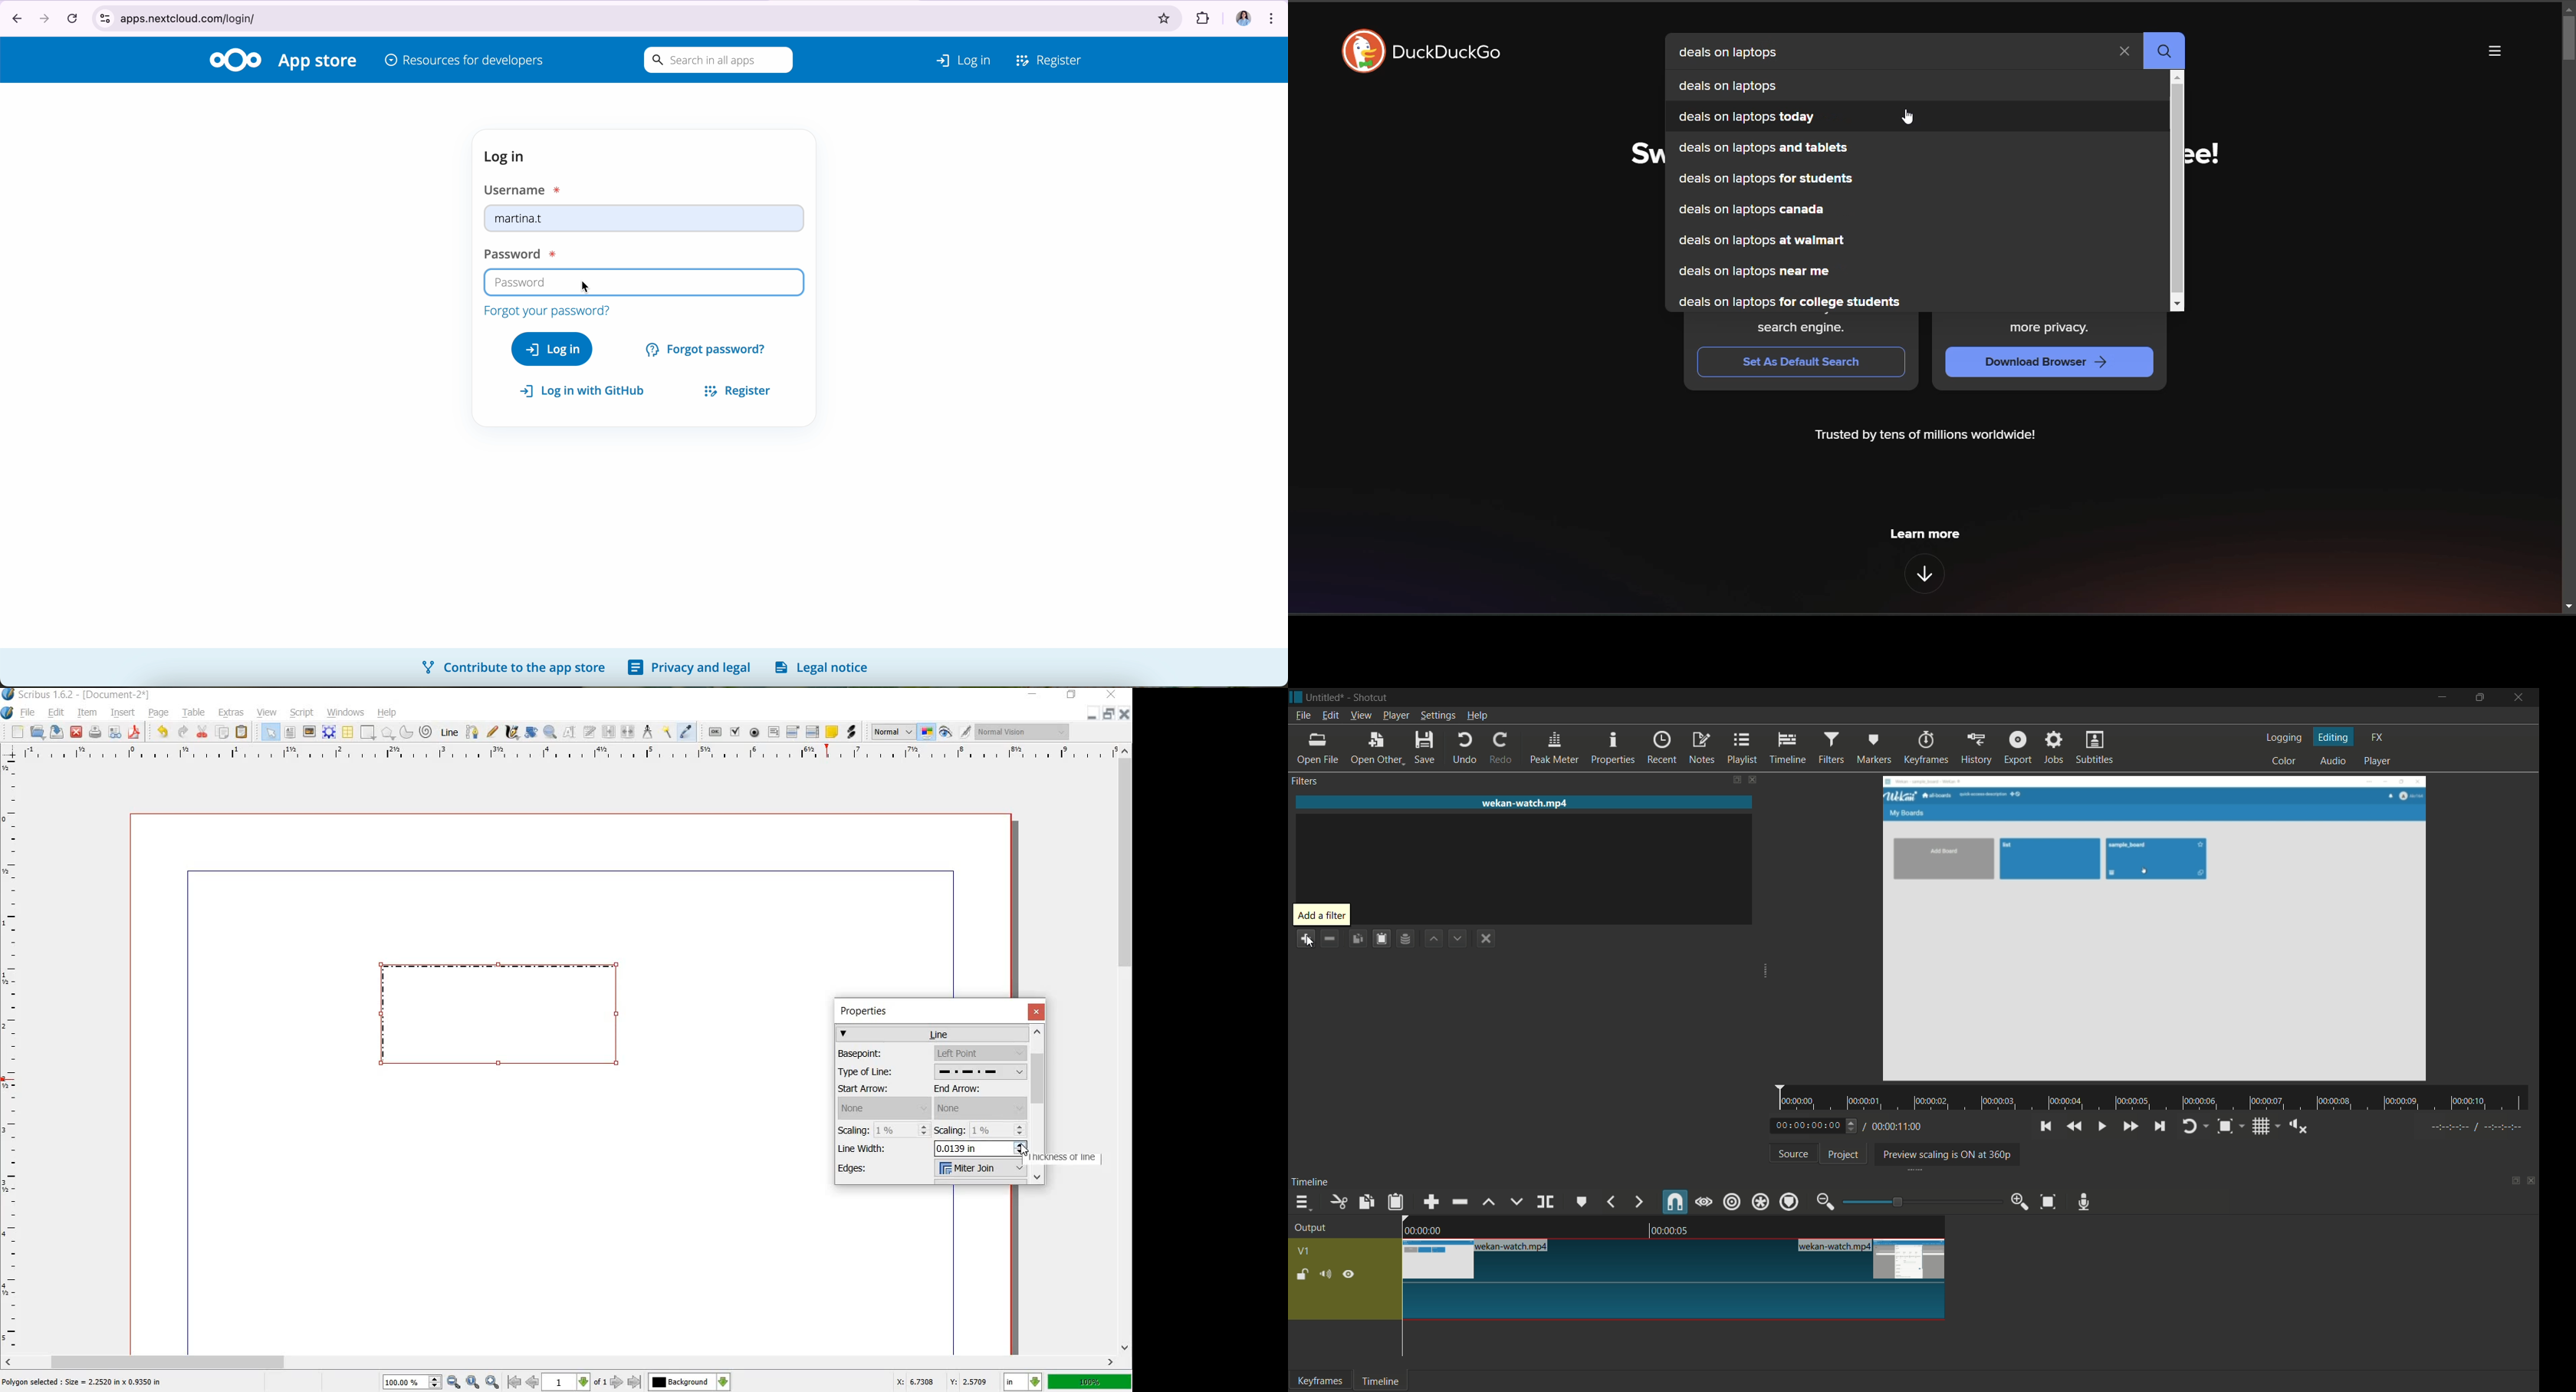  I want to click on preview video, so click(2157, 929).